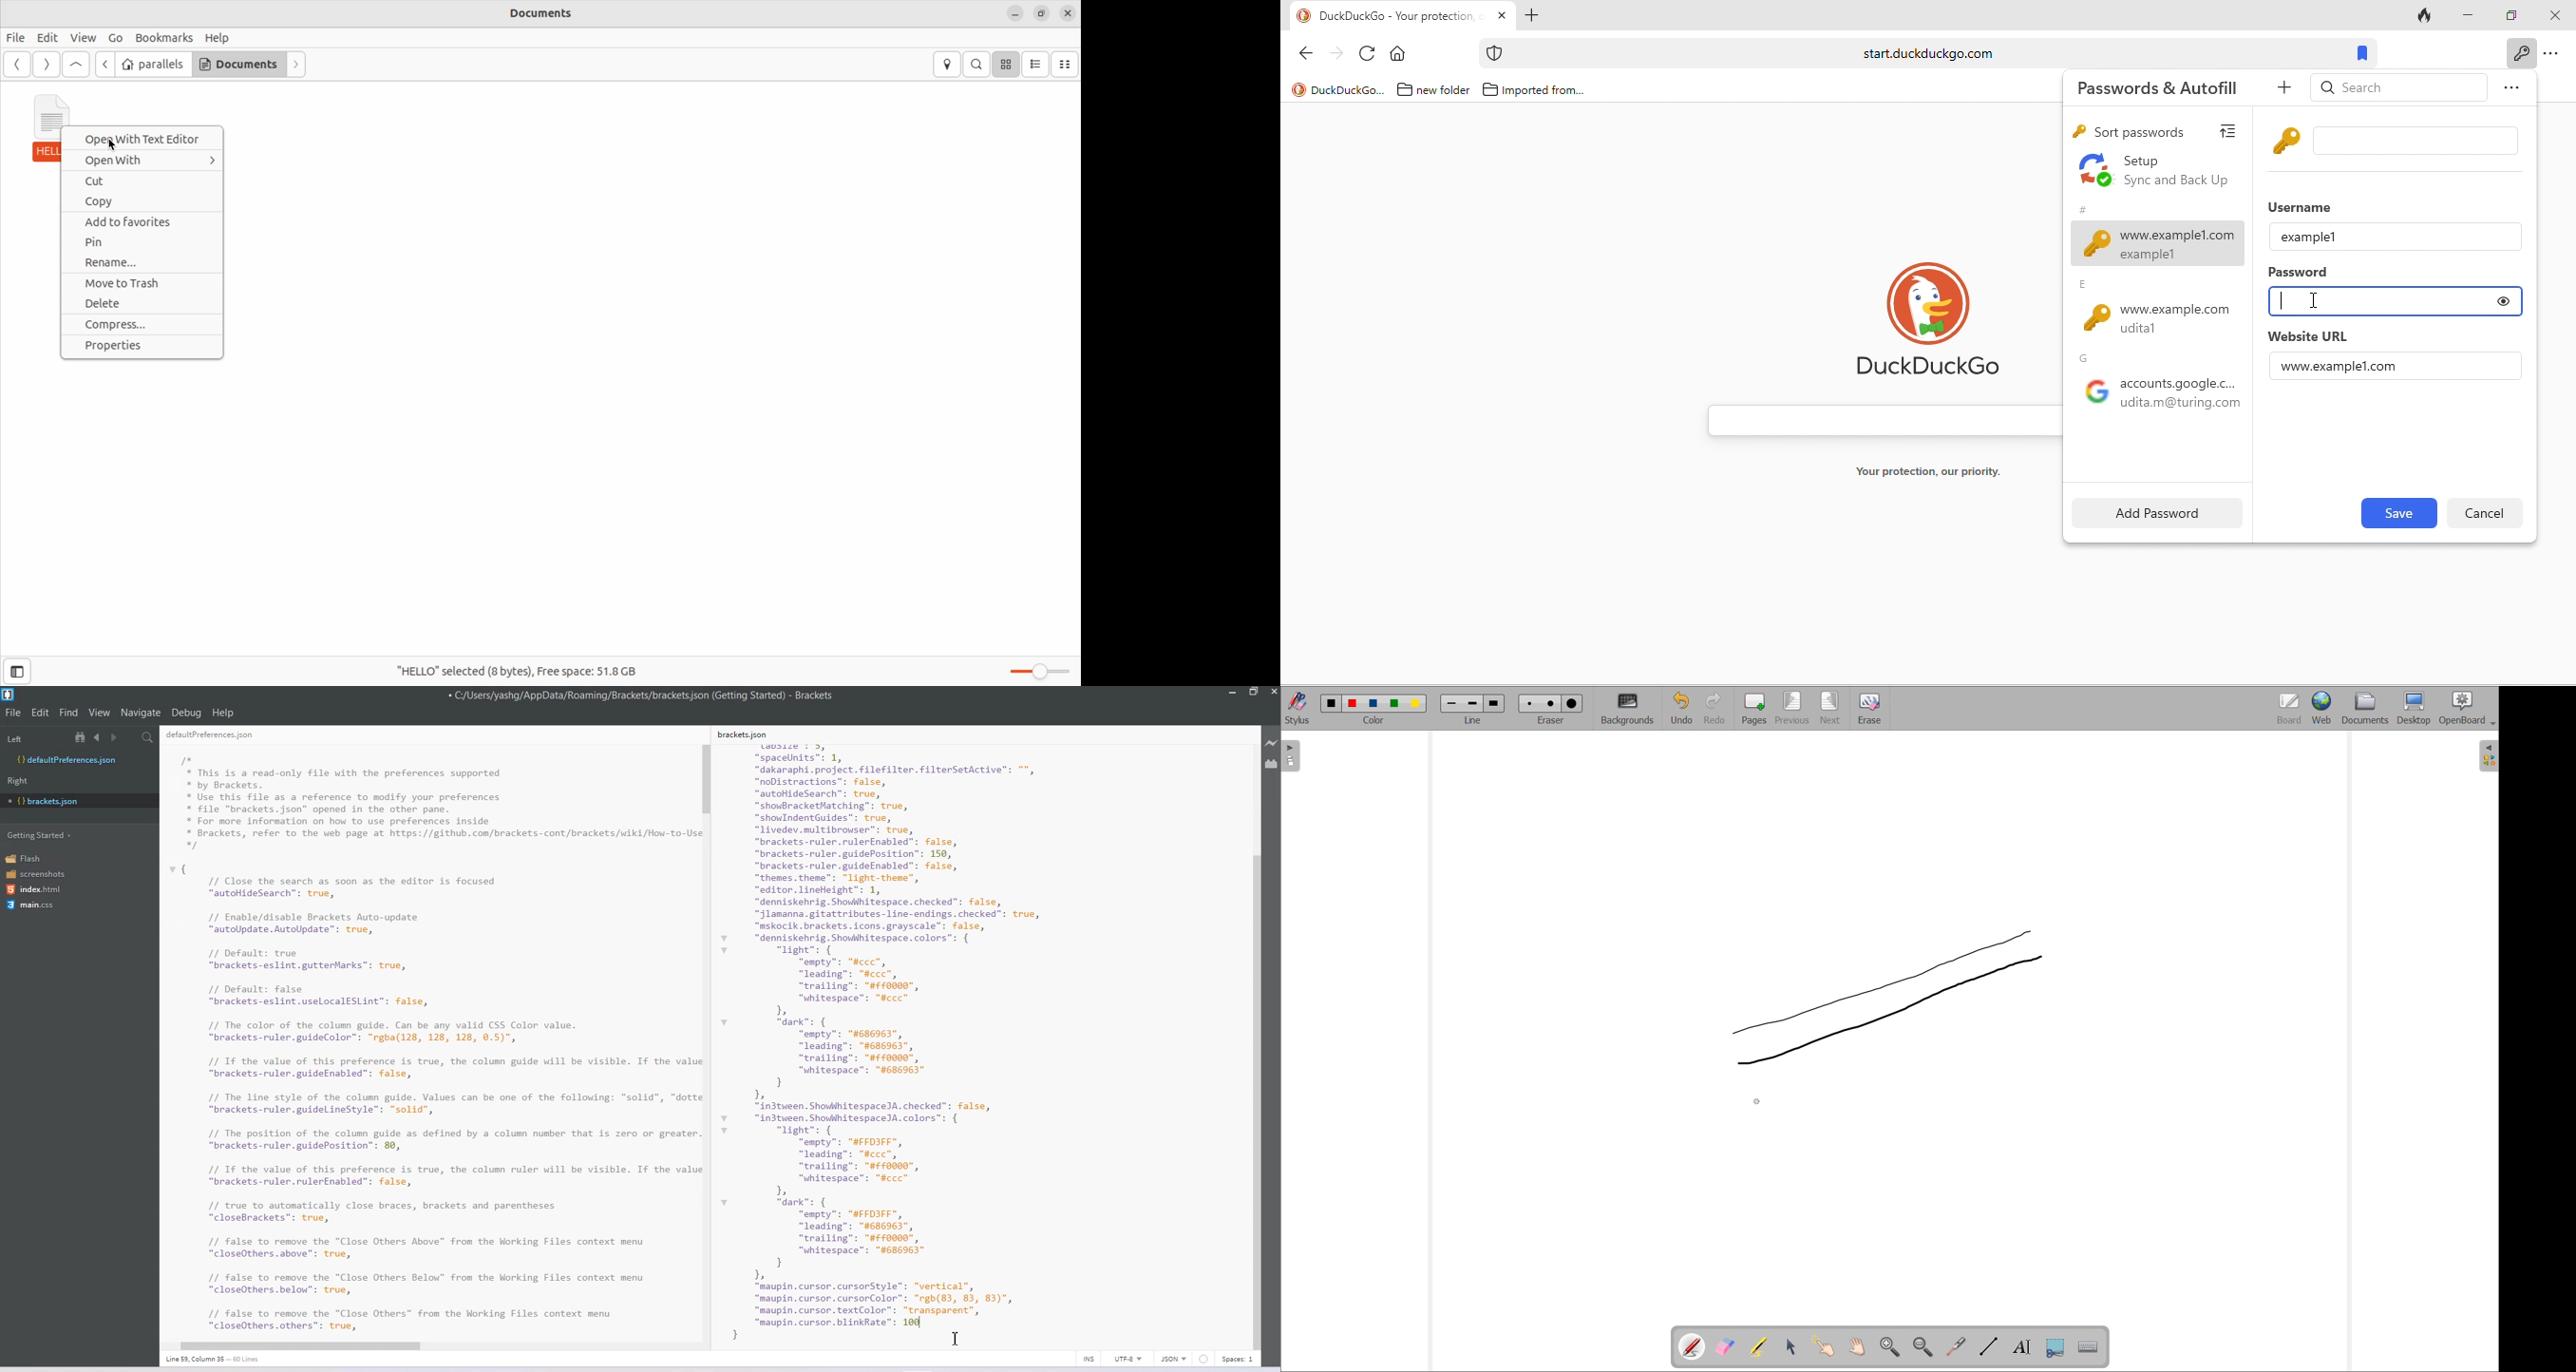 The height and width of the screenshot is (1372, 2576). What do you see at coordinates (1369, 51) in the screenshot?
I see `reload` at bounding box center [1369, 51].